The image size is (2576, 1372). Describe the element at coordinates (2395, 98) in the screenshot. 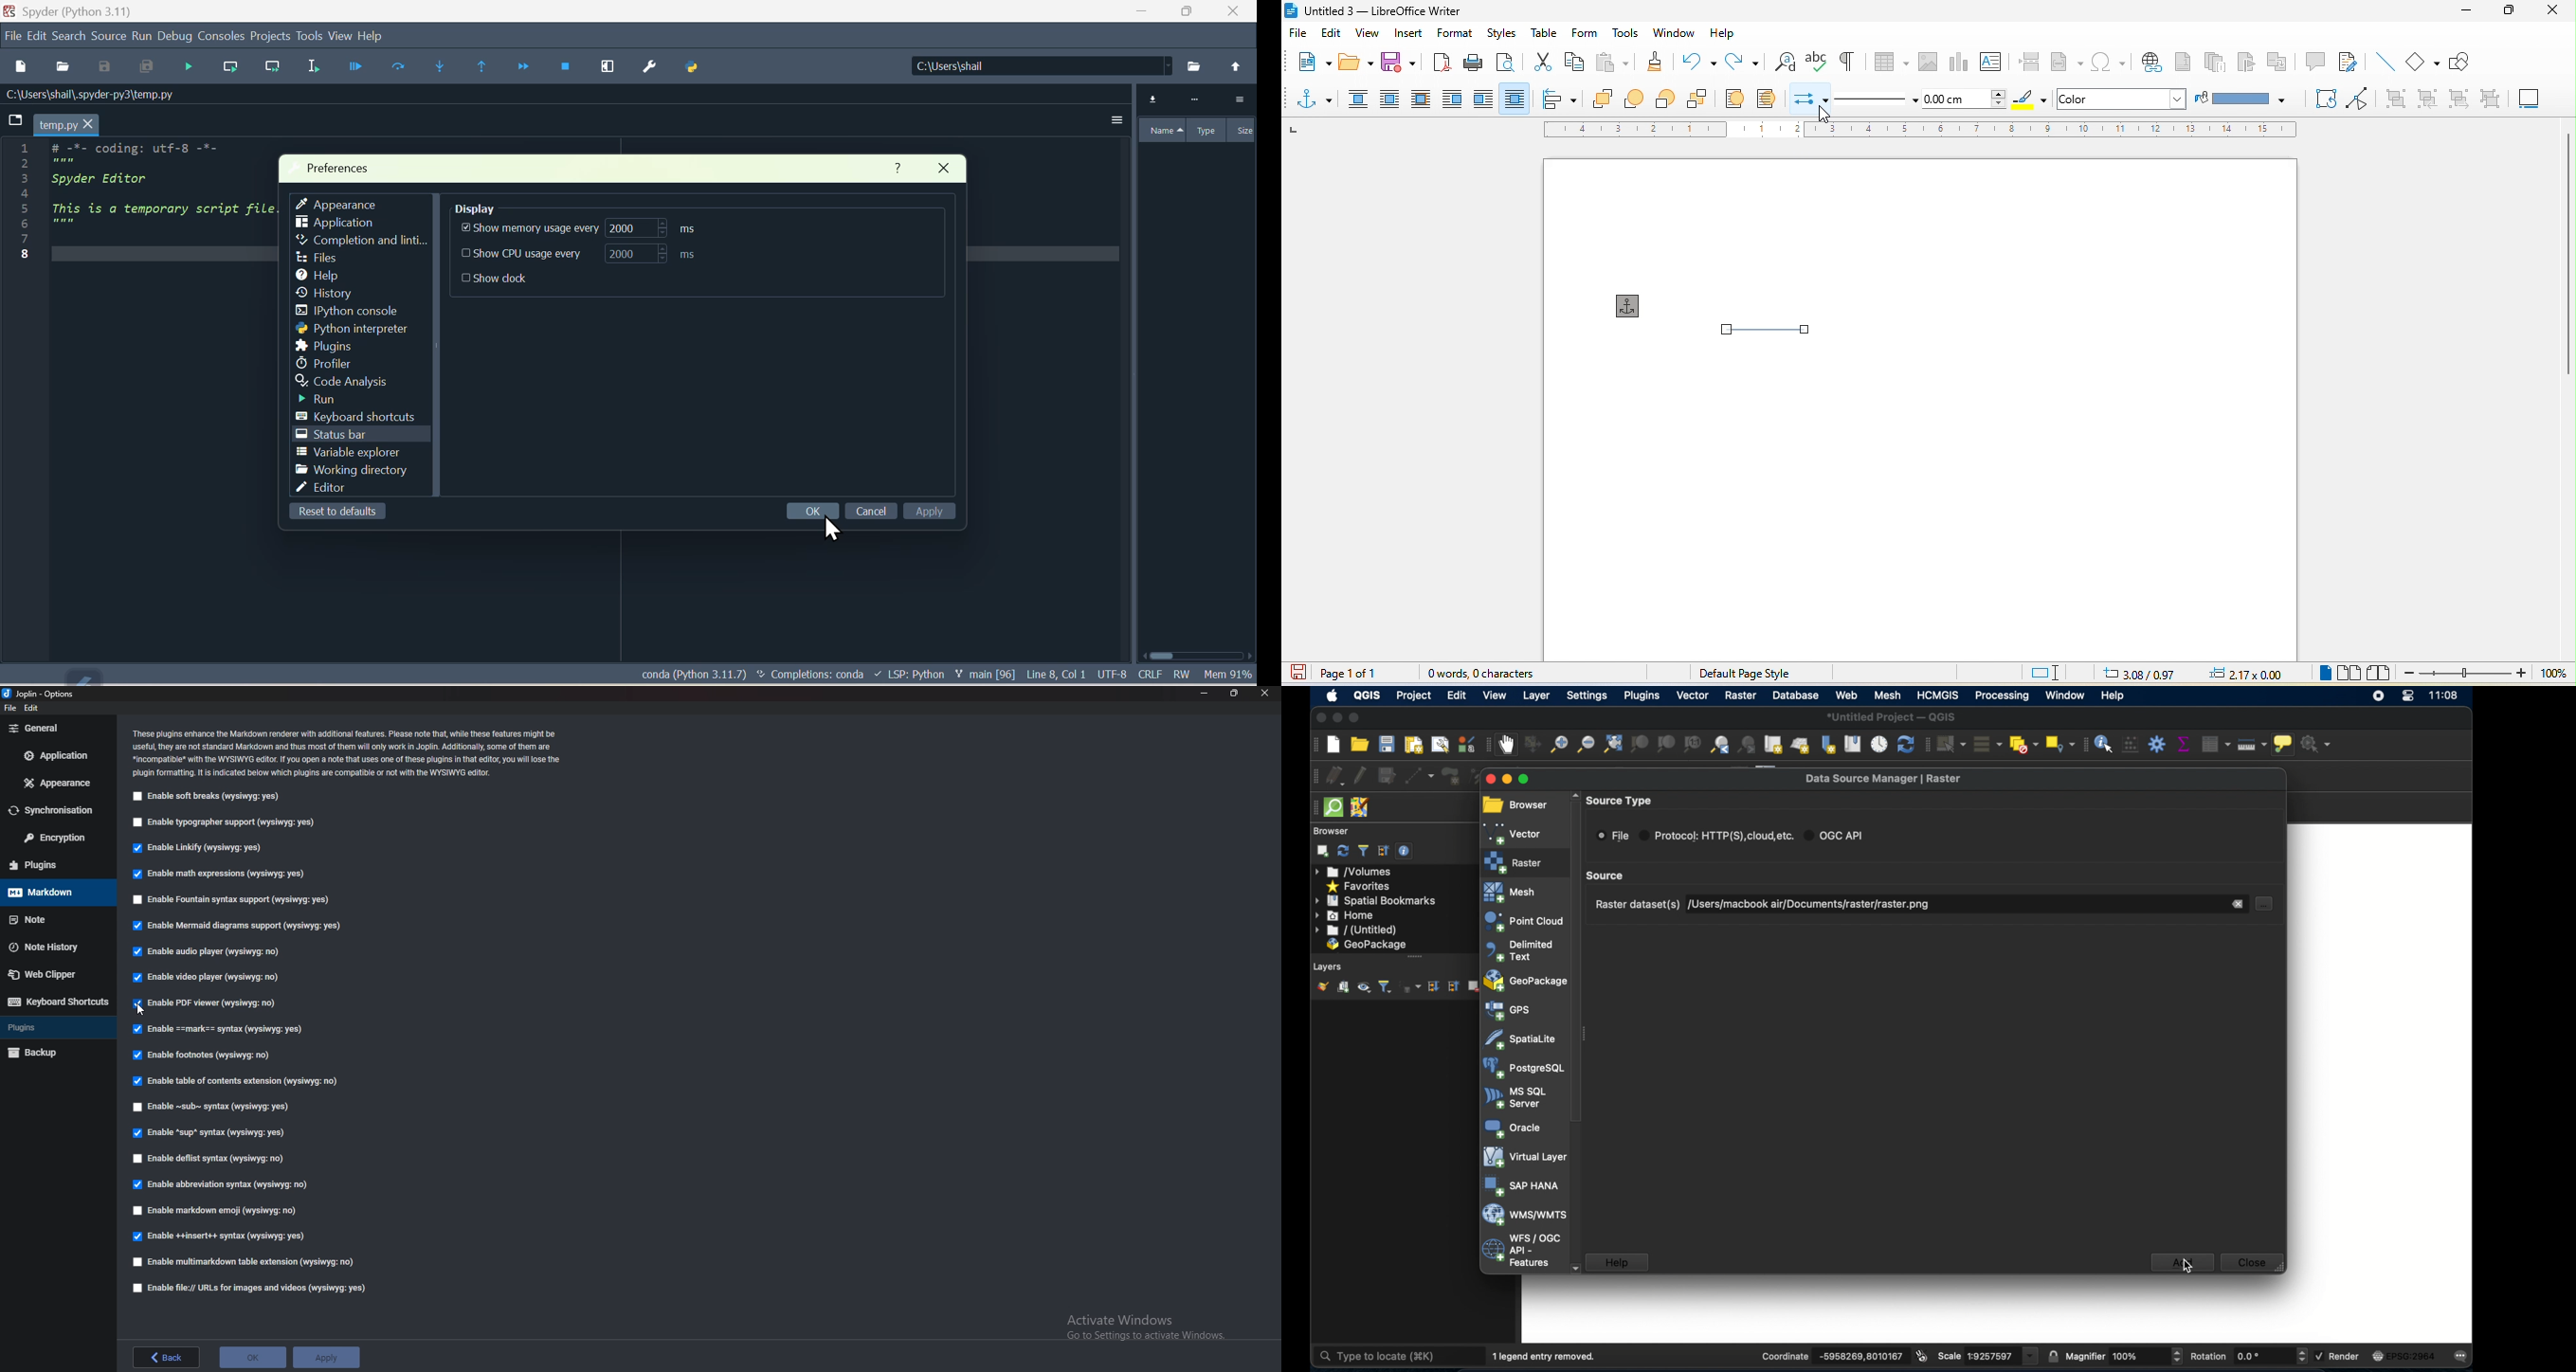

I see `group` at that location.